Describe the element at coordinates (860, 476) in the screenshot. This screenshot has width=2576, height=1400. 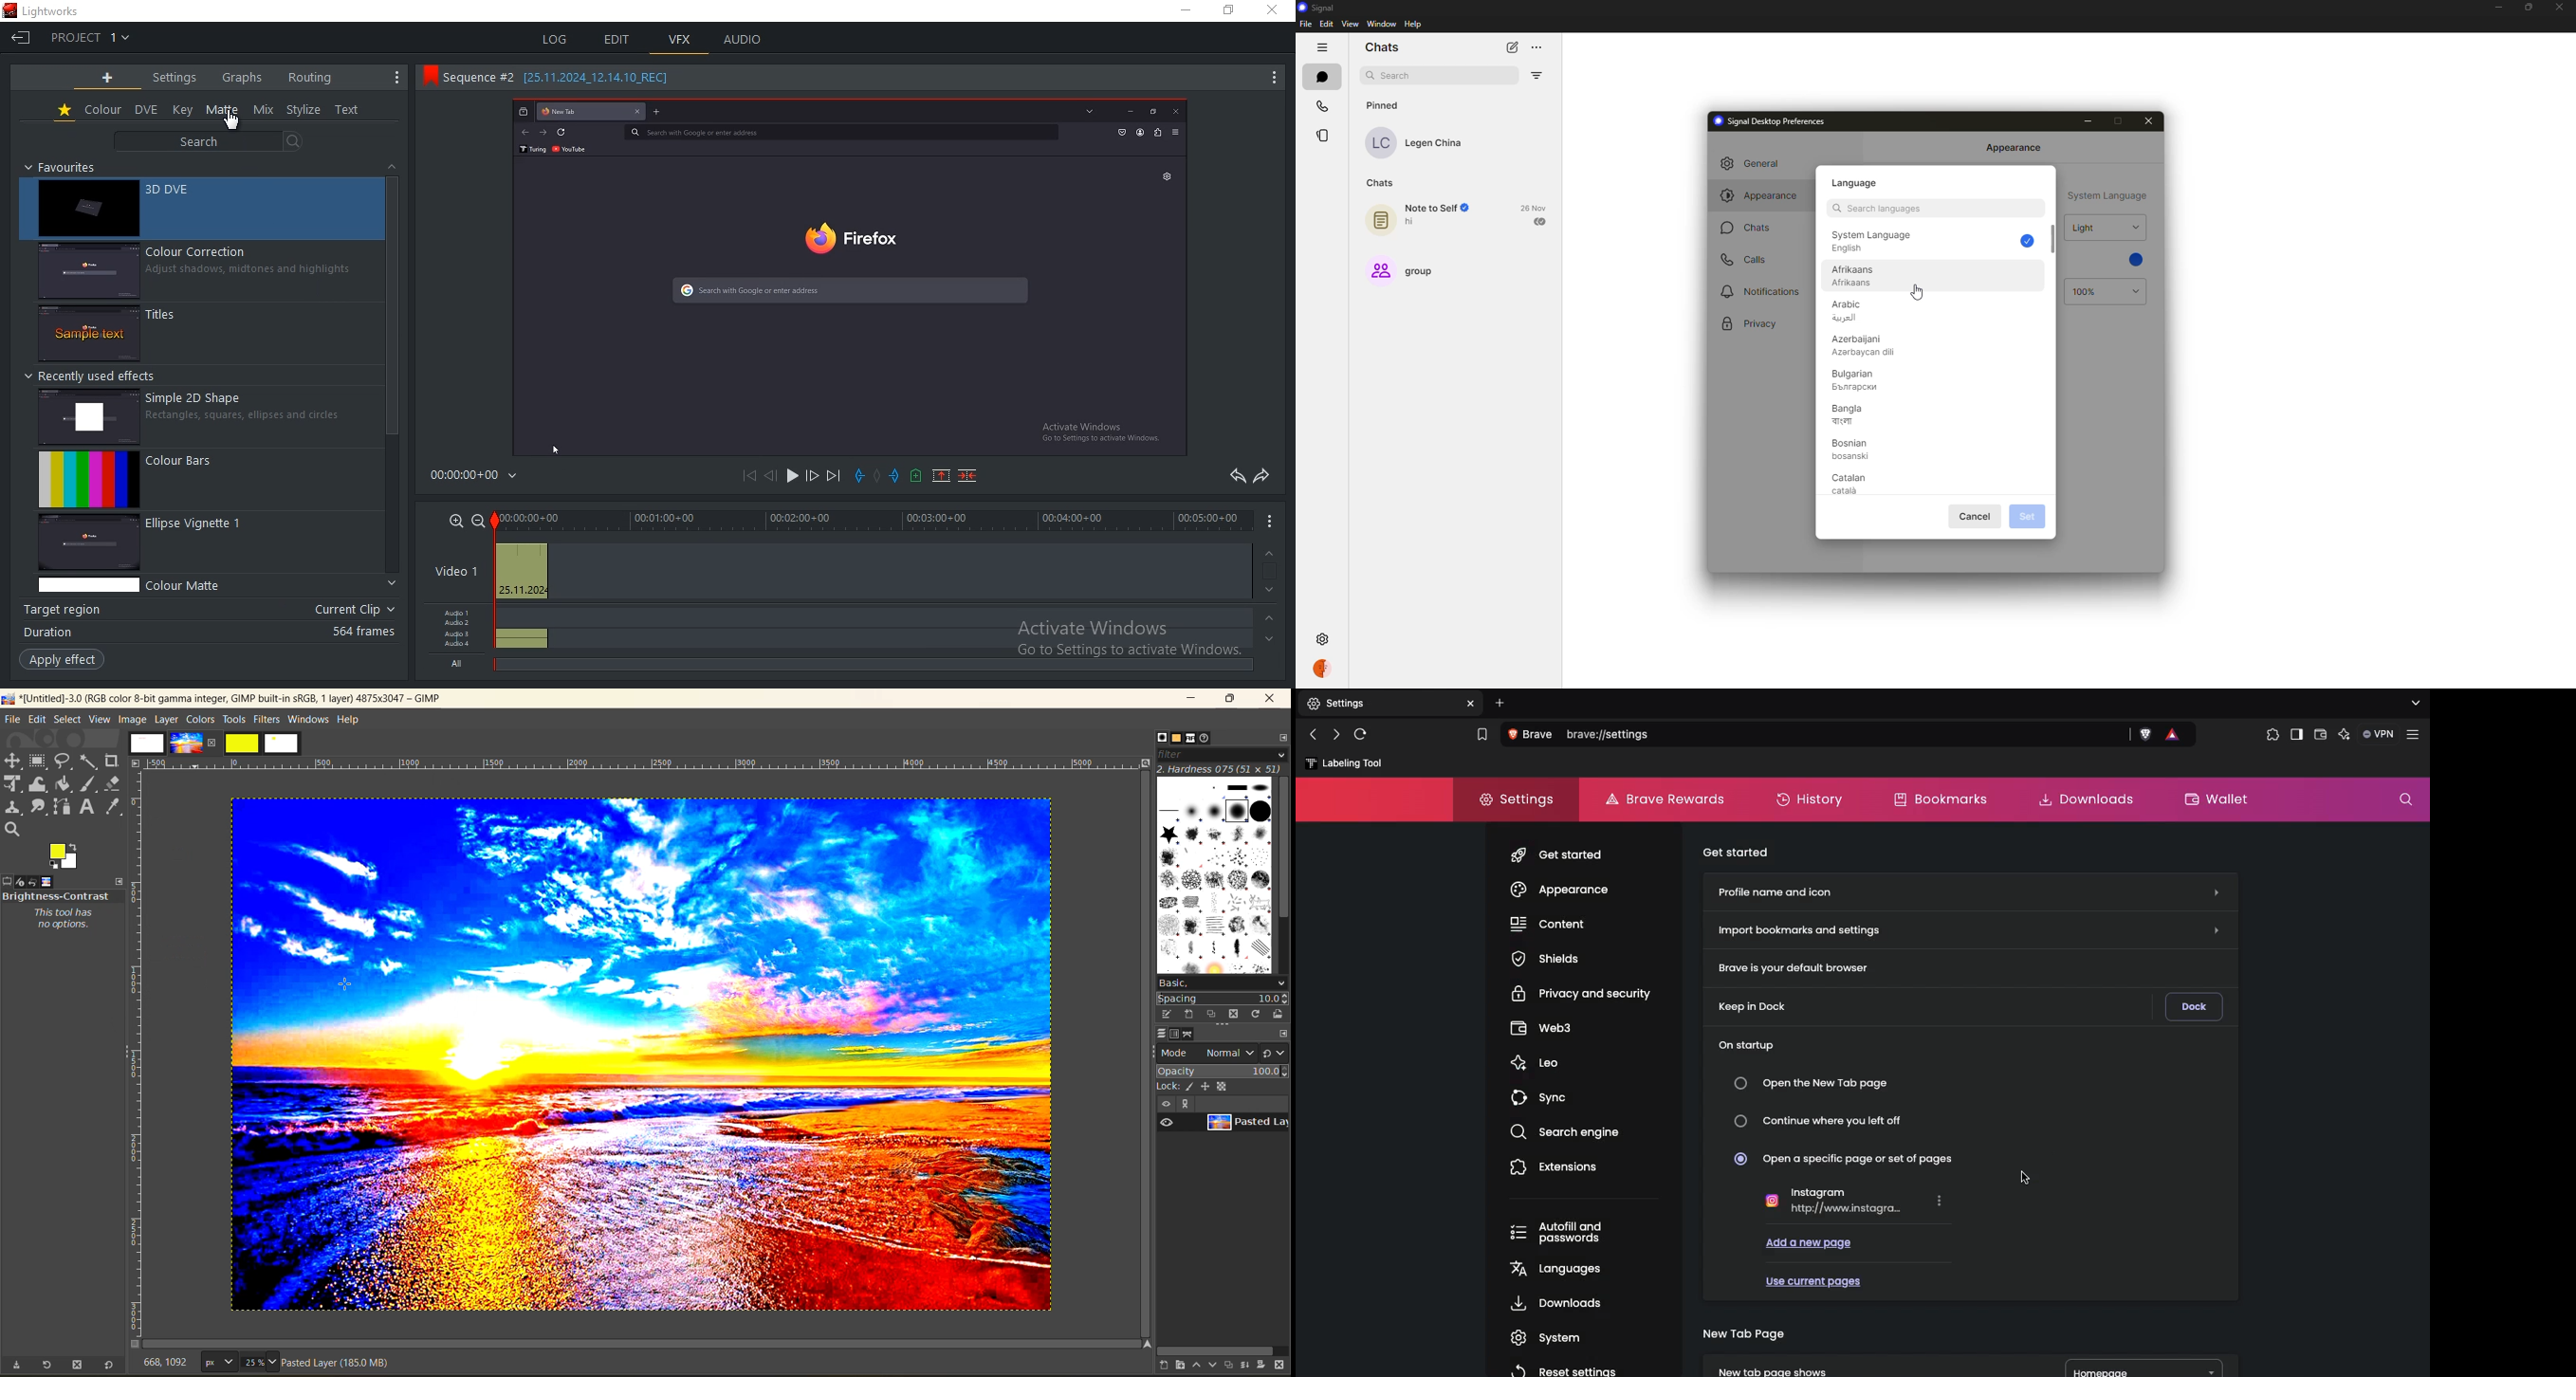
I see `add an in mark` at that location.